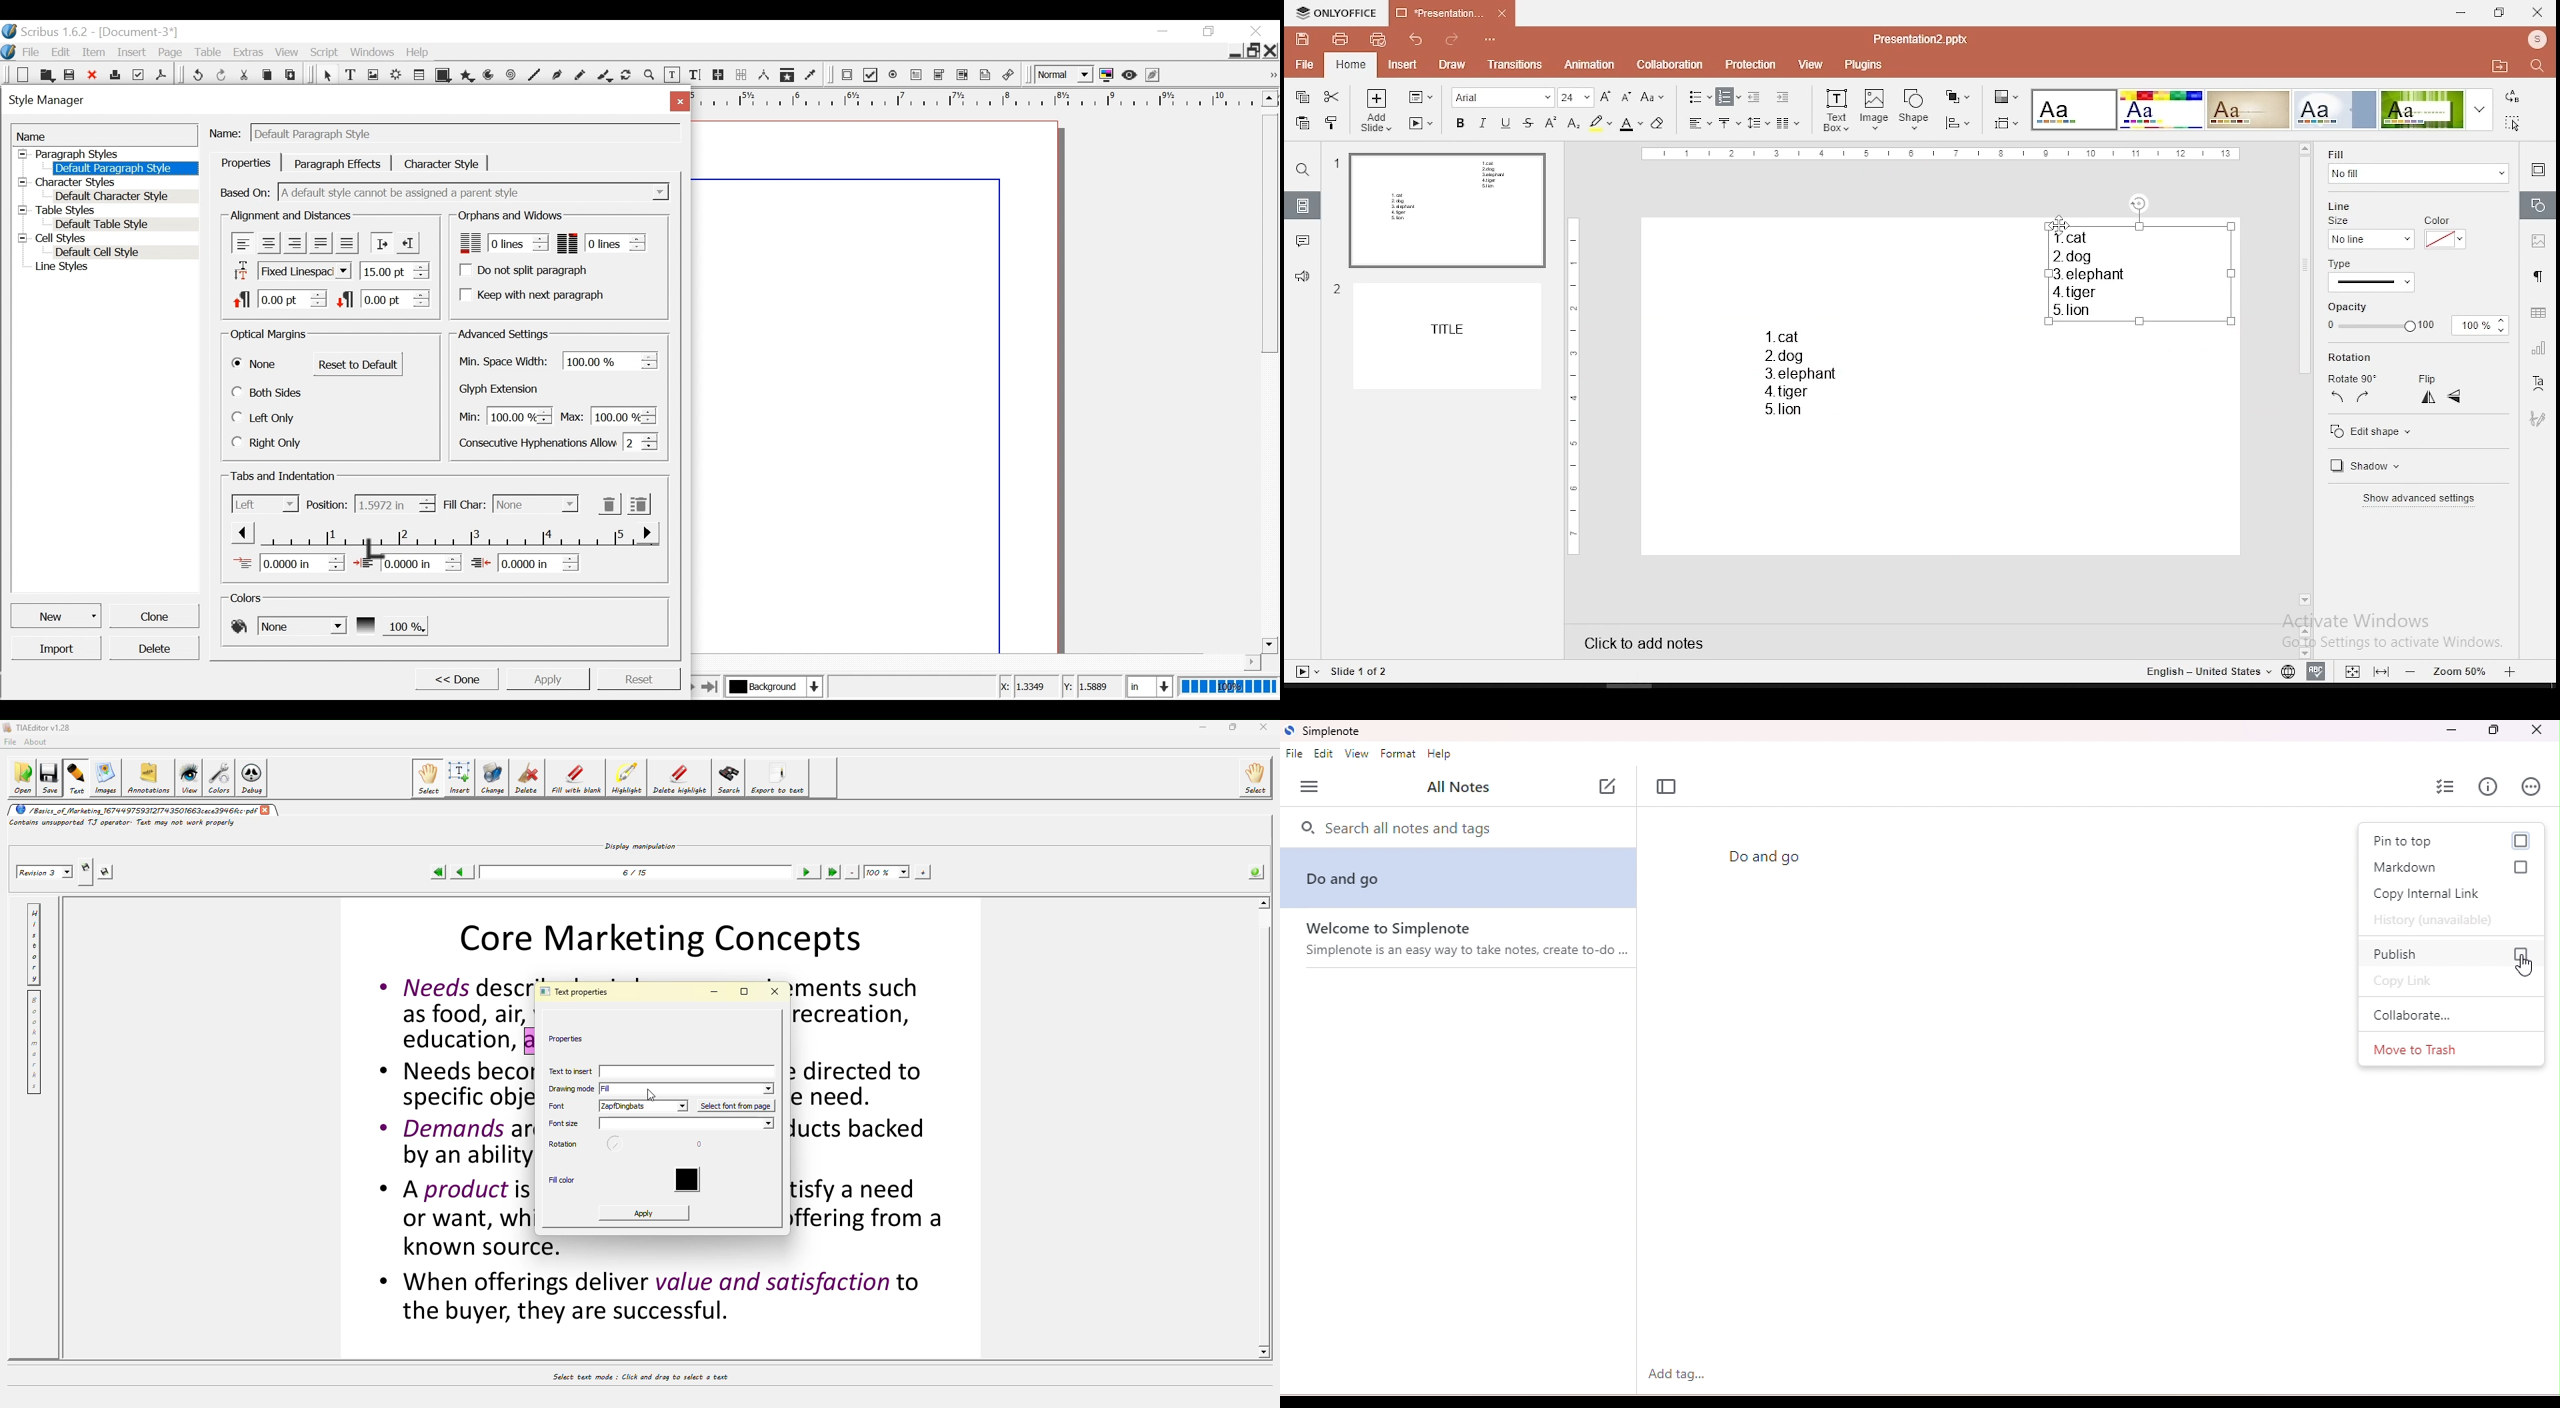 Image resolution: width=2576 pixels, height=1428 pixels. What do you see at coordinates (2369, 239) in the screenshot?
I see `line size` at bounding box center [2369, 239].